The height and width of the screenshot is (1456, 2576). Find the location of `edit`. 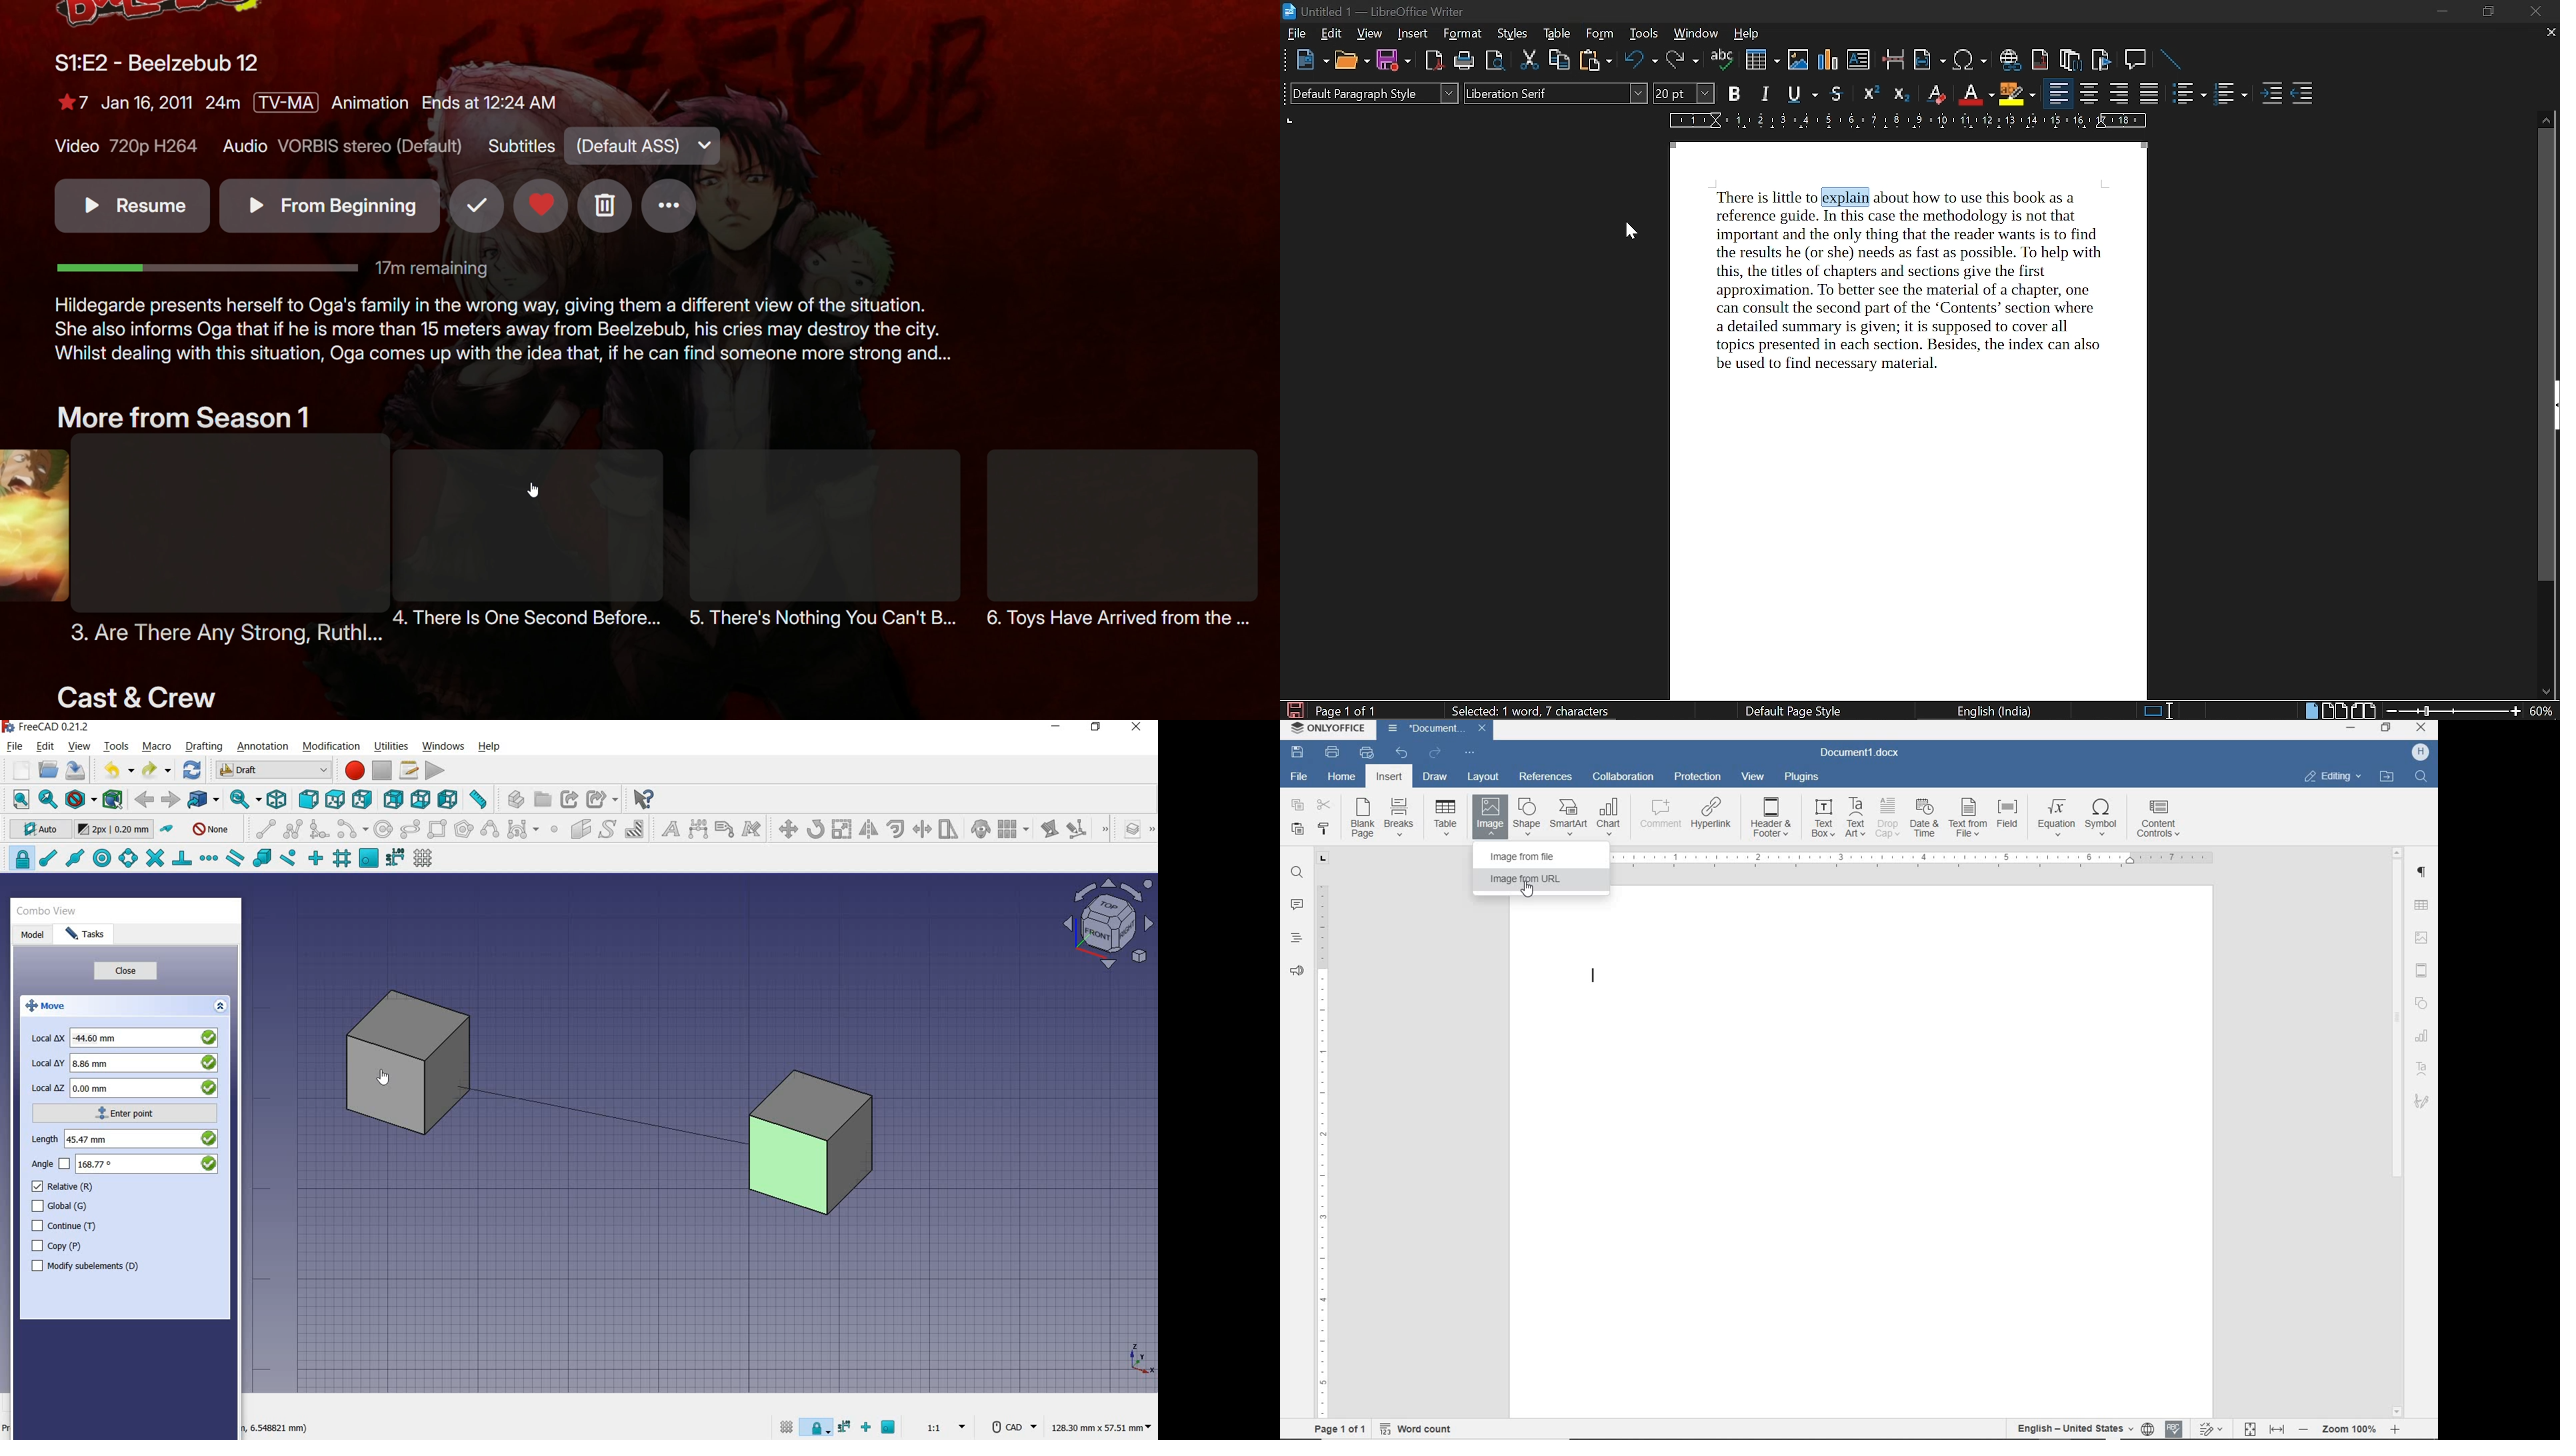

edit is located at coordinates (1050, 828).